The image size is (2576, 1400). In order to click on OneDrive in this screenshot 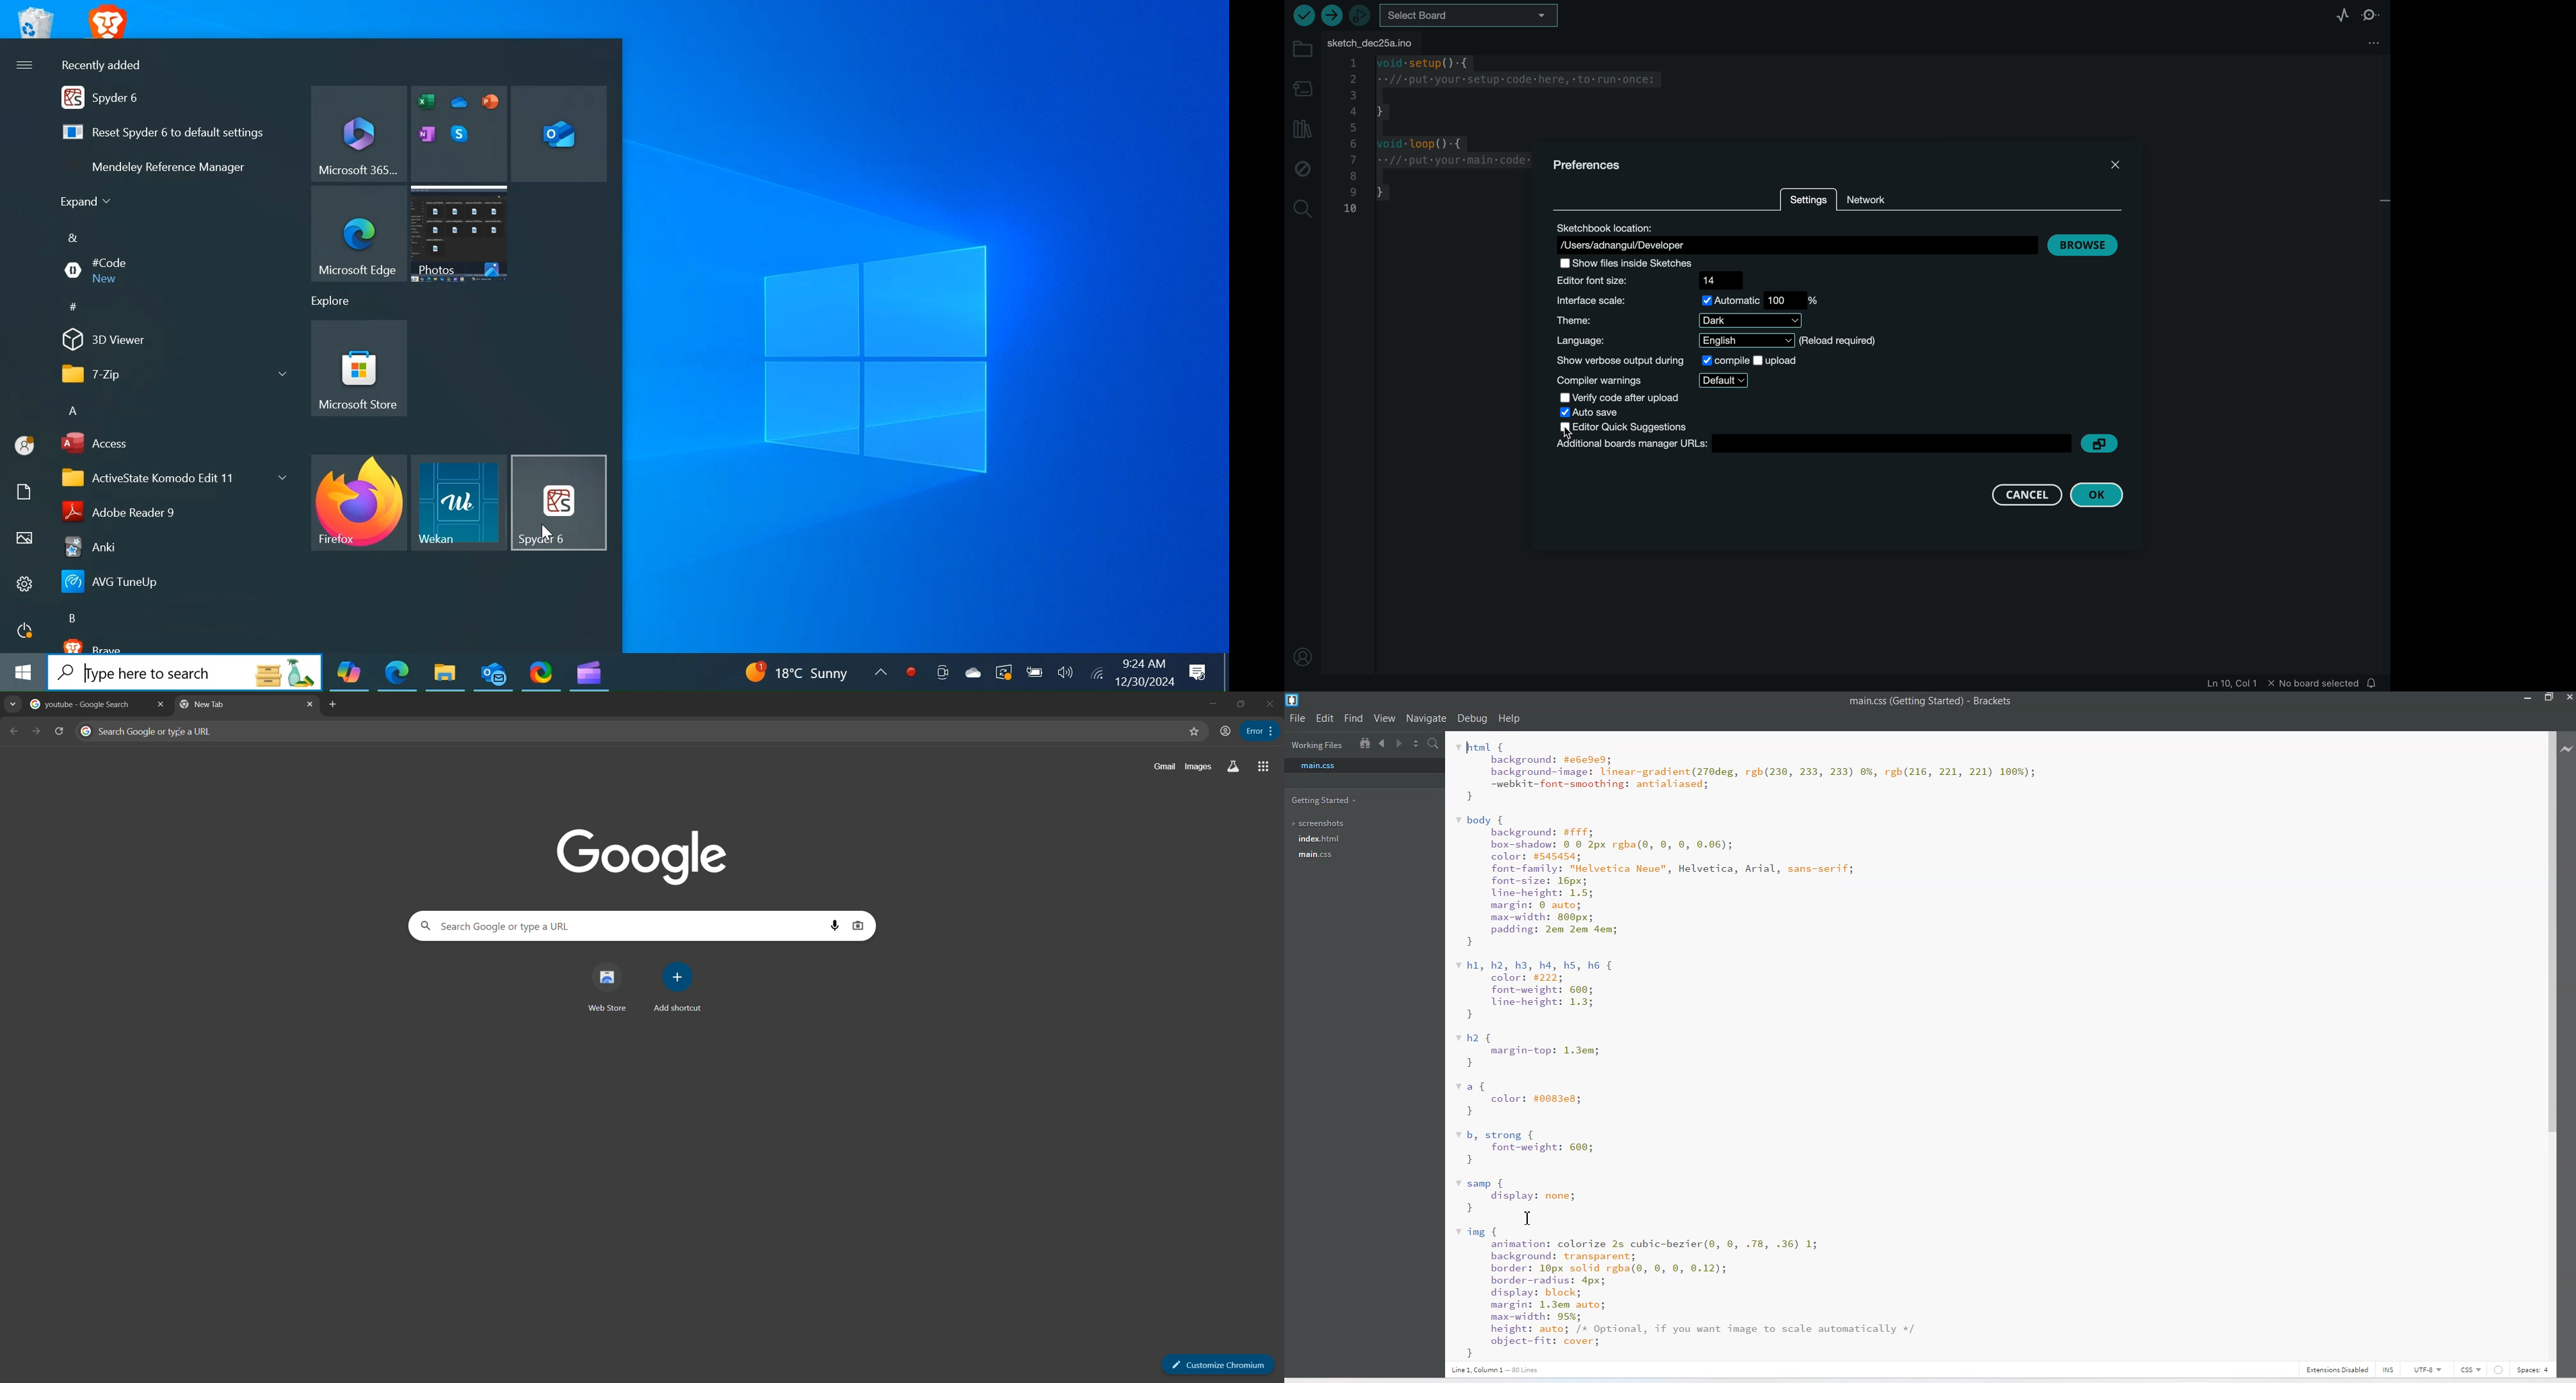, I will do `click(974, 670)`.